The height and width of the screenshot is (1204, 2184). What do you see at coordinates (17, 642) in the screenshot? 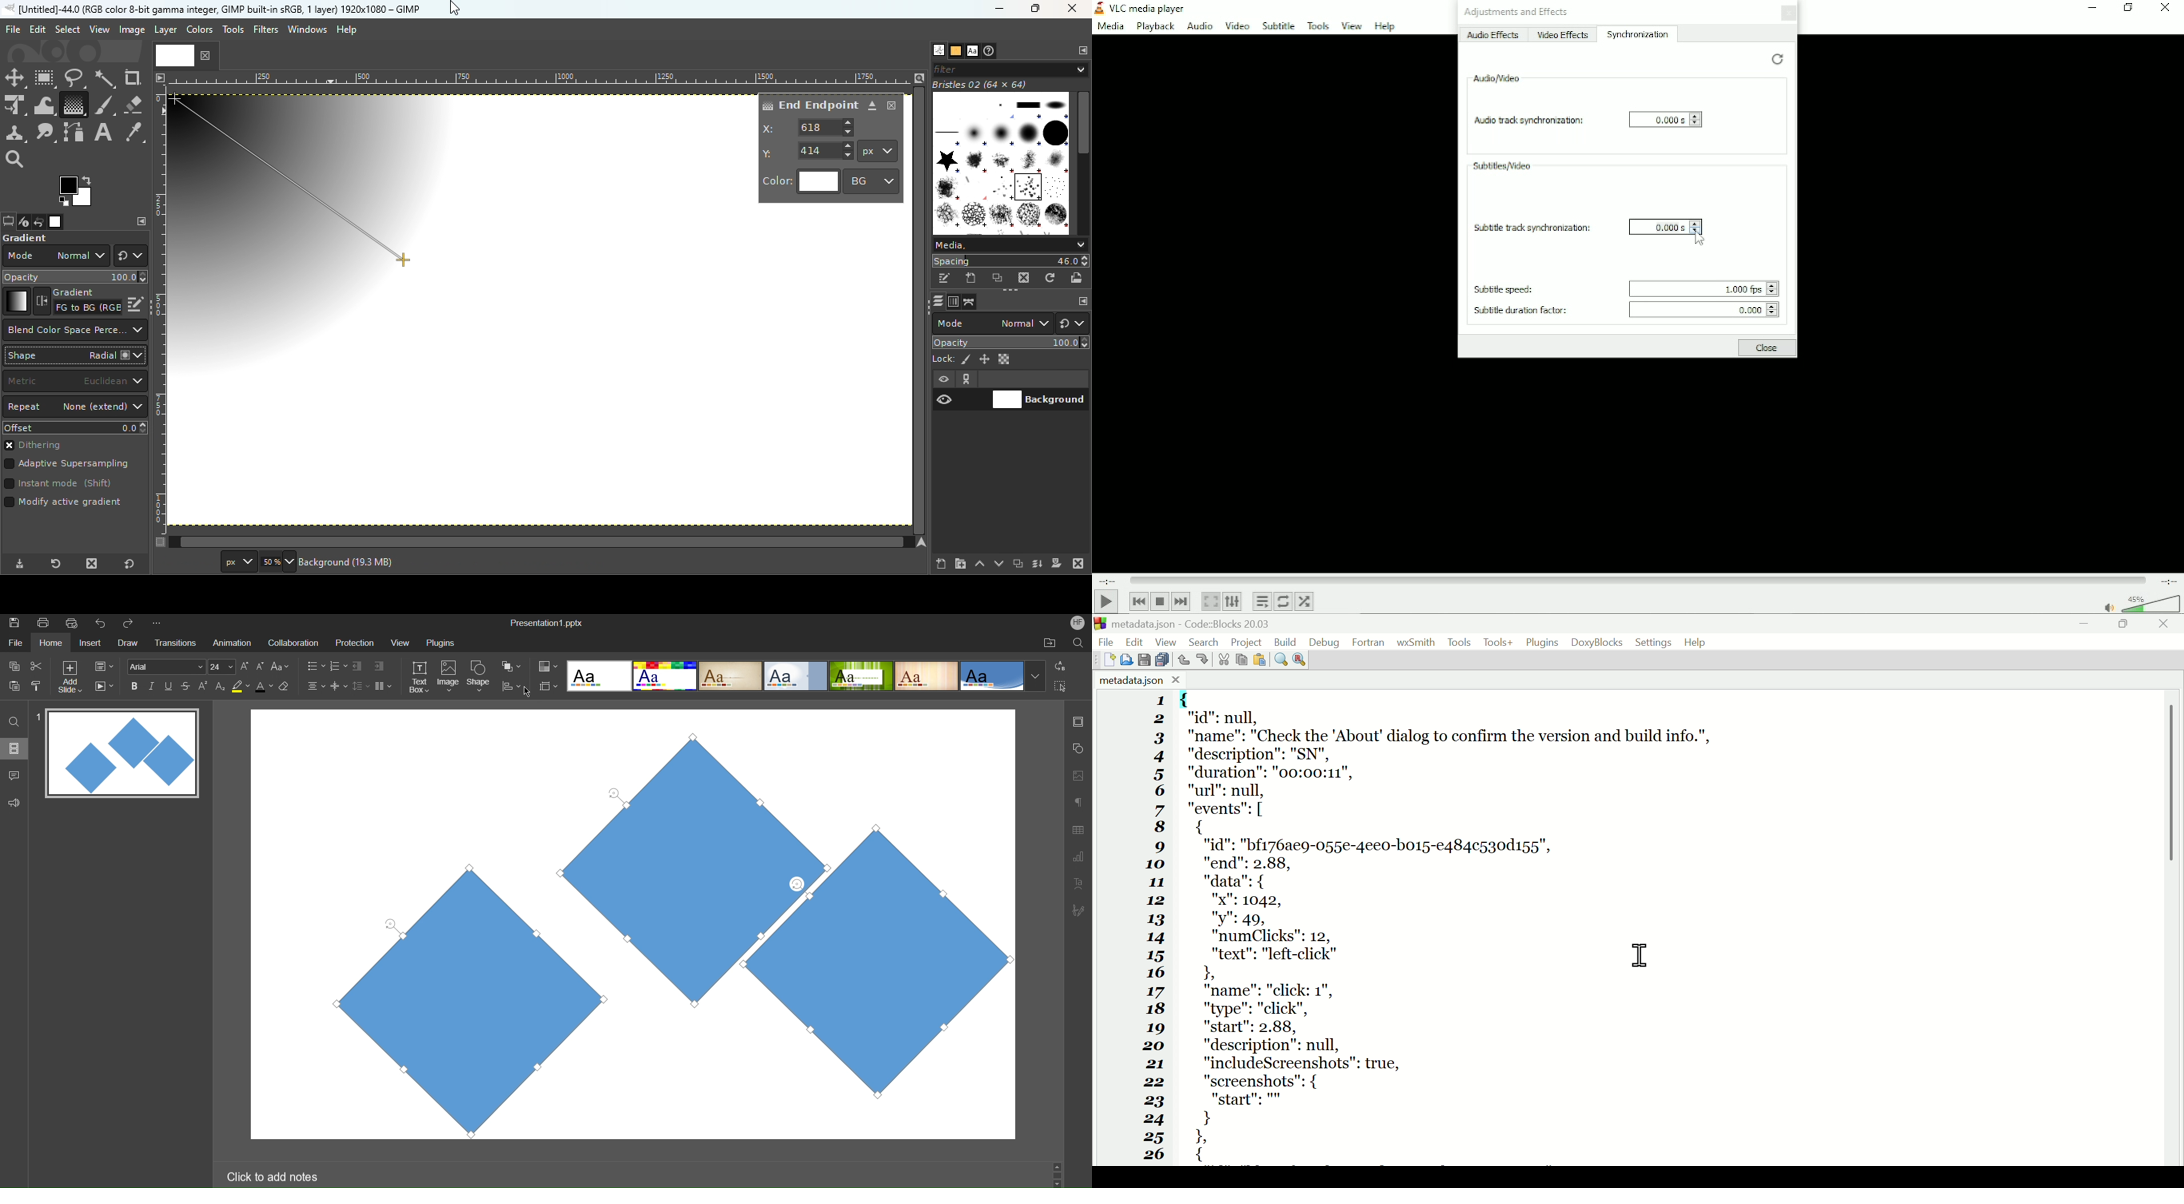
I see `File` at bounding box center [17, 642].